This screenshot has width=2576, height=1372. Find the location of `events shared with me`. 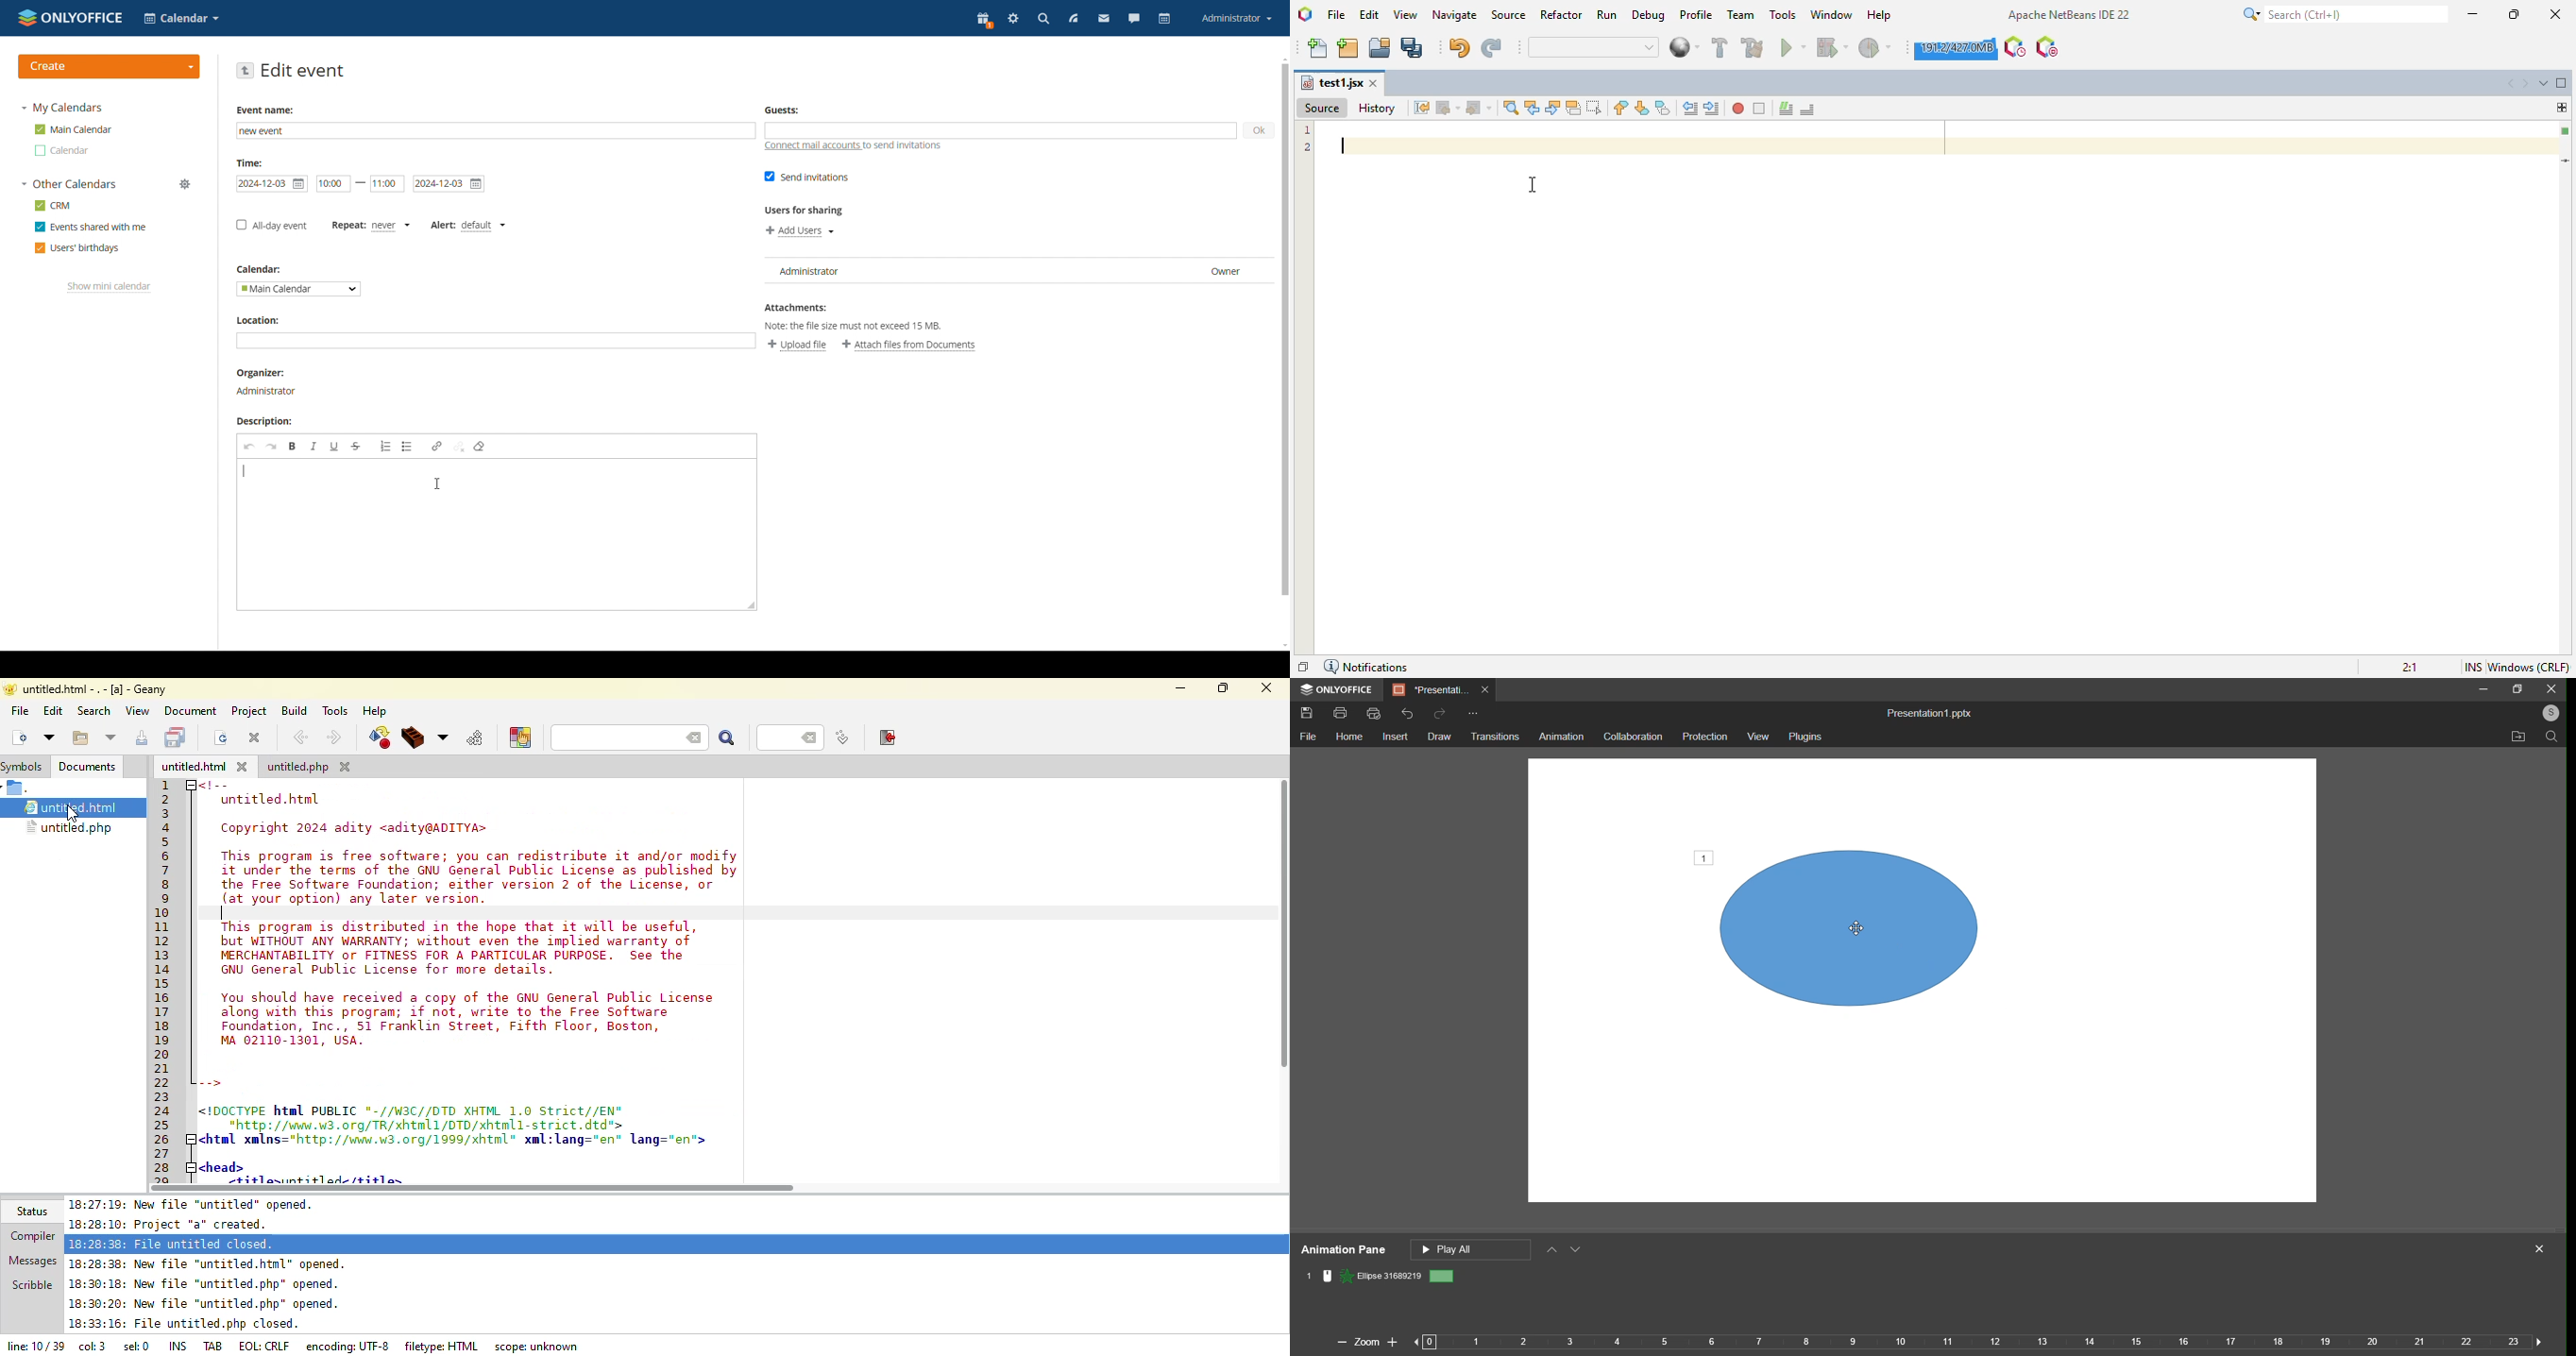

events shared with me is located at coordinates (91, 226).